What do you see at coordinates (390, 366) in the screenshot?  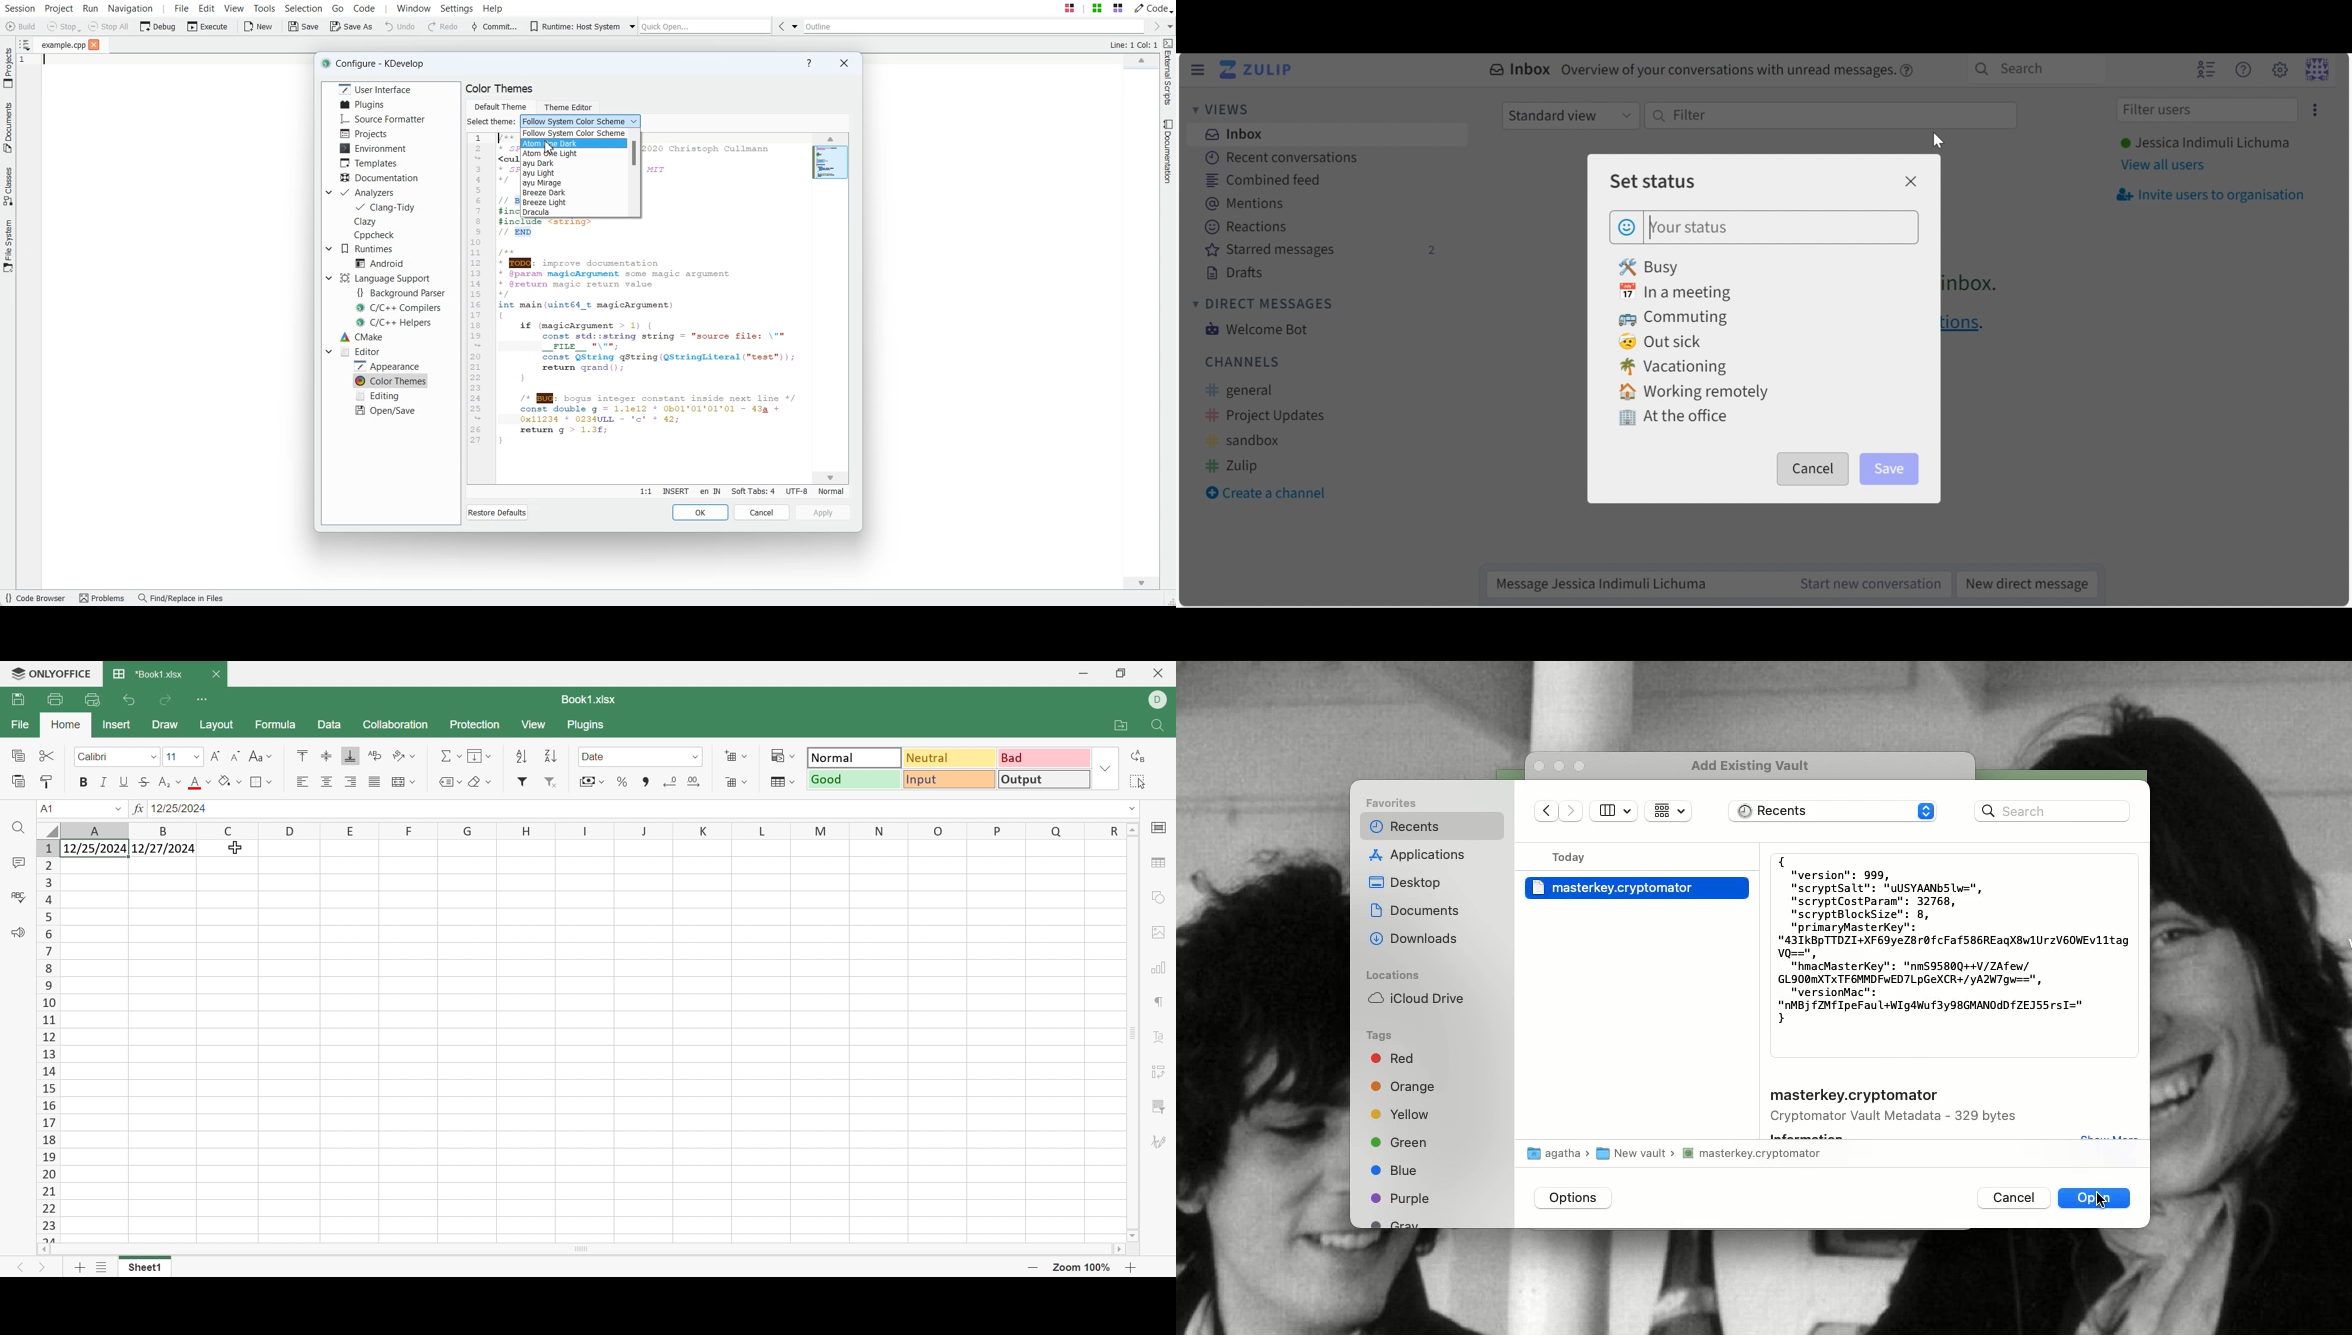 I see `Apperarnce` at bounding box center [390, 366].